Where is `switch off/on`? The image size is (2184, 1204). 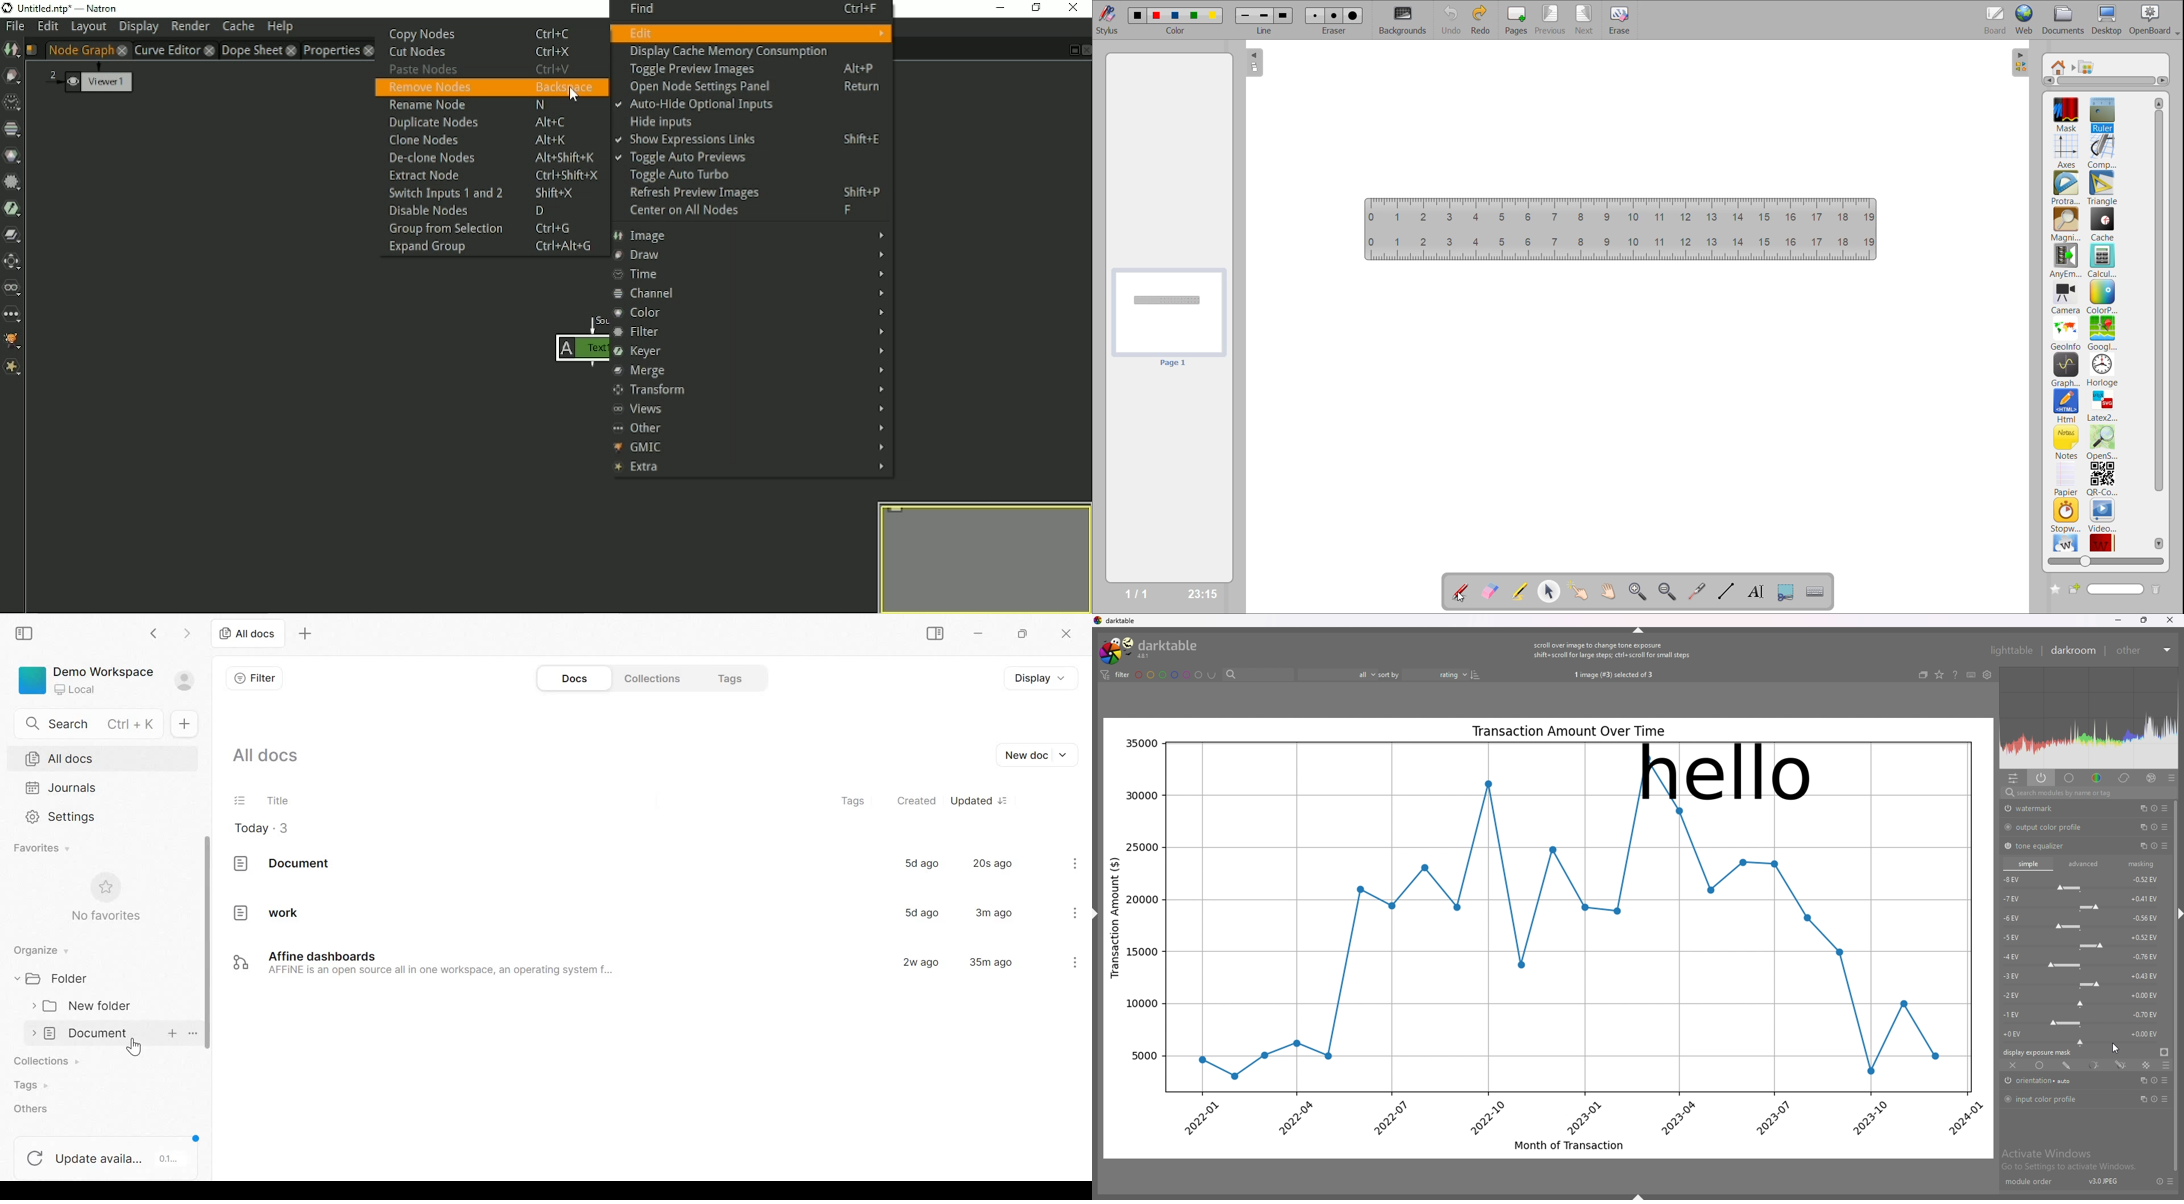
switch off/on is located at coordinates (2007, 827).